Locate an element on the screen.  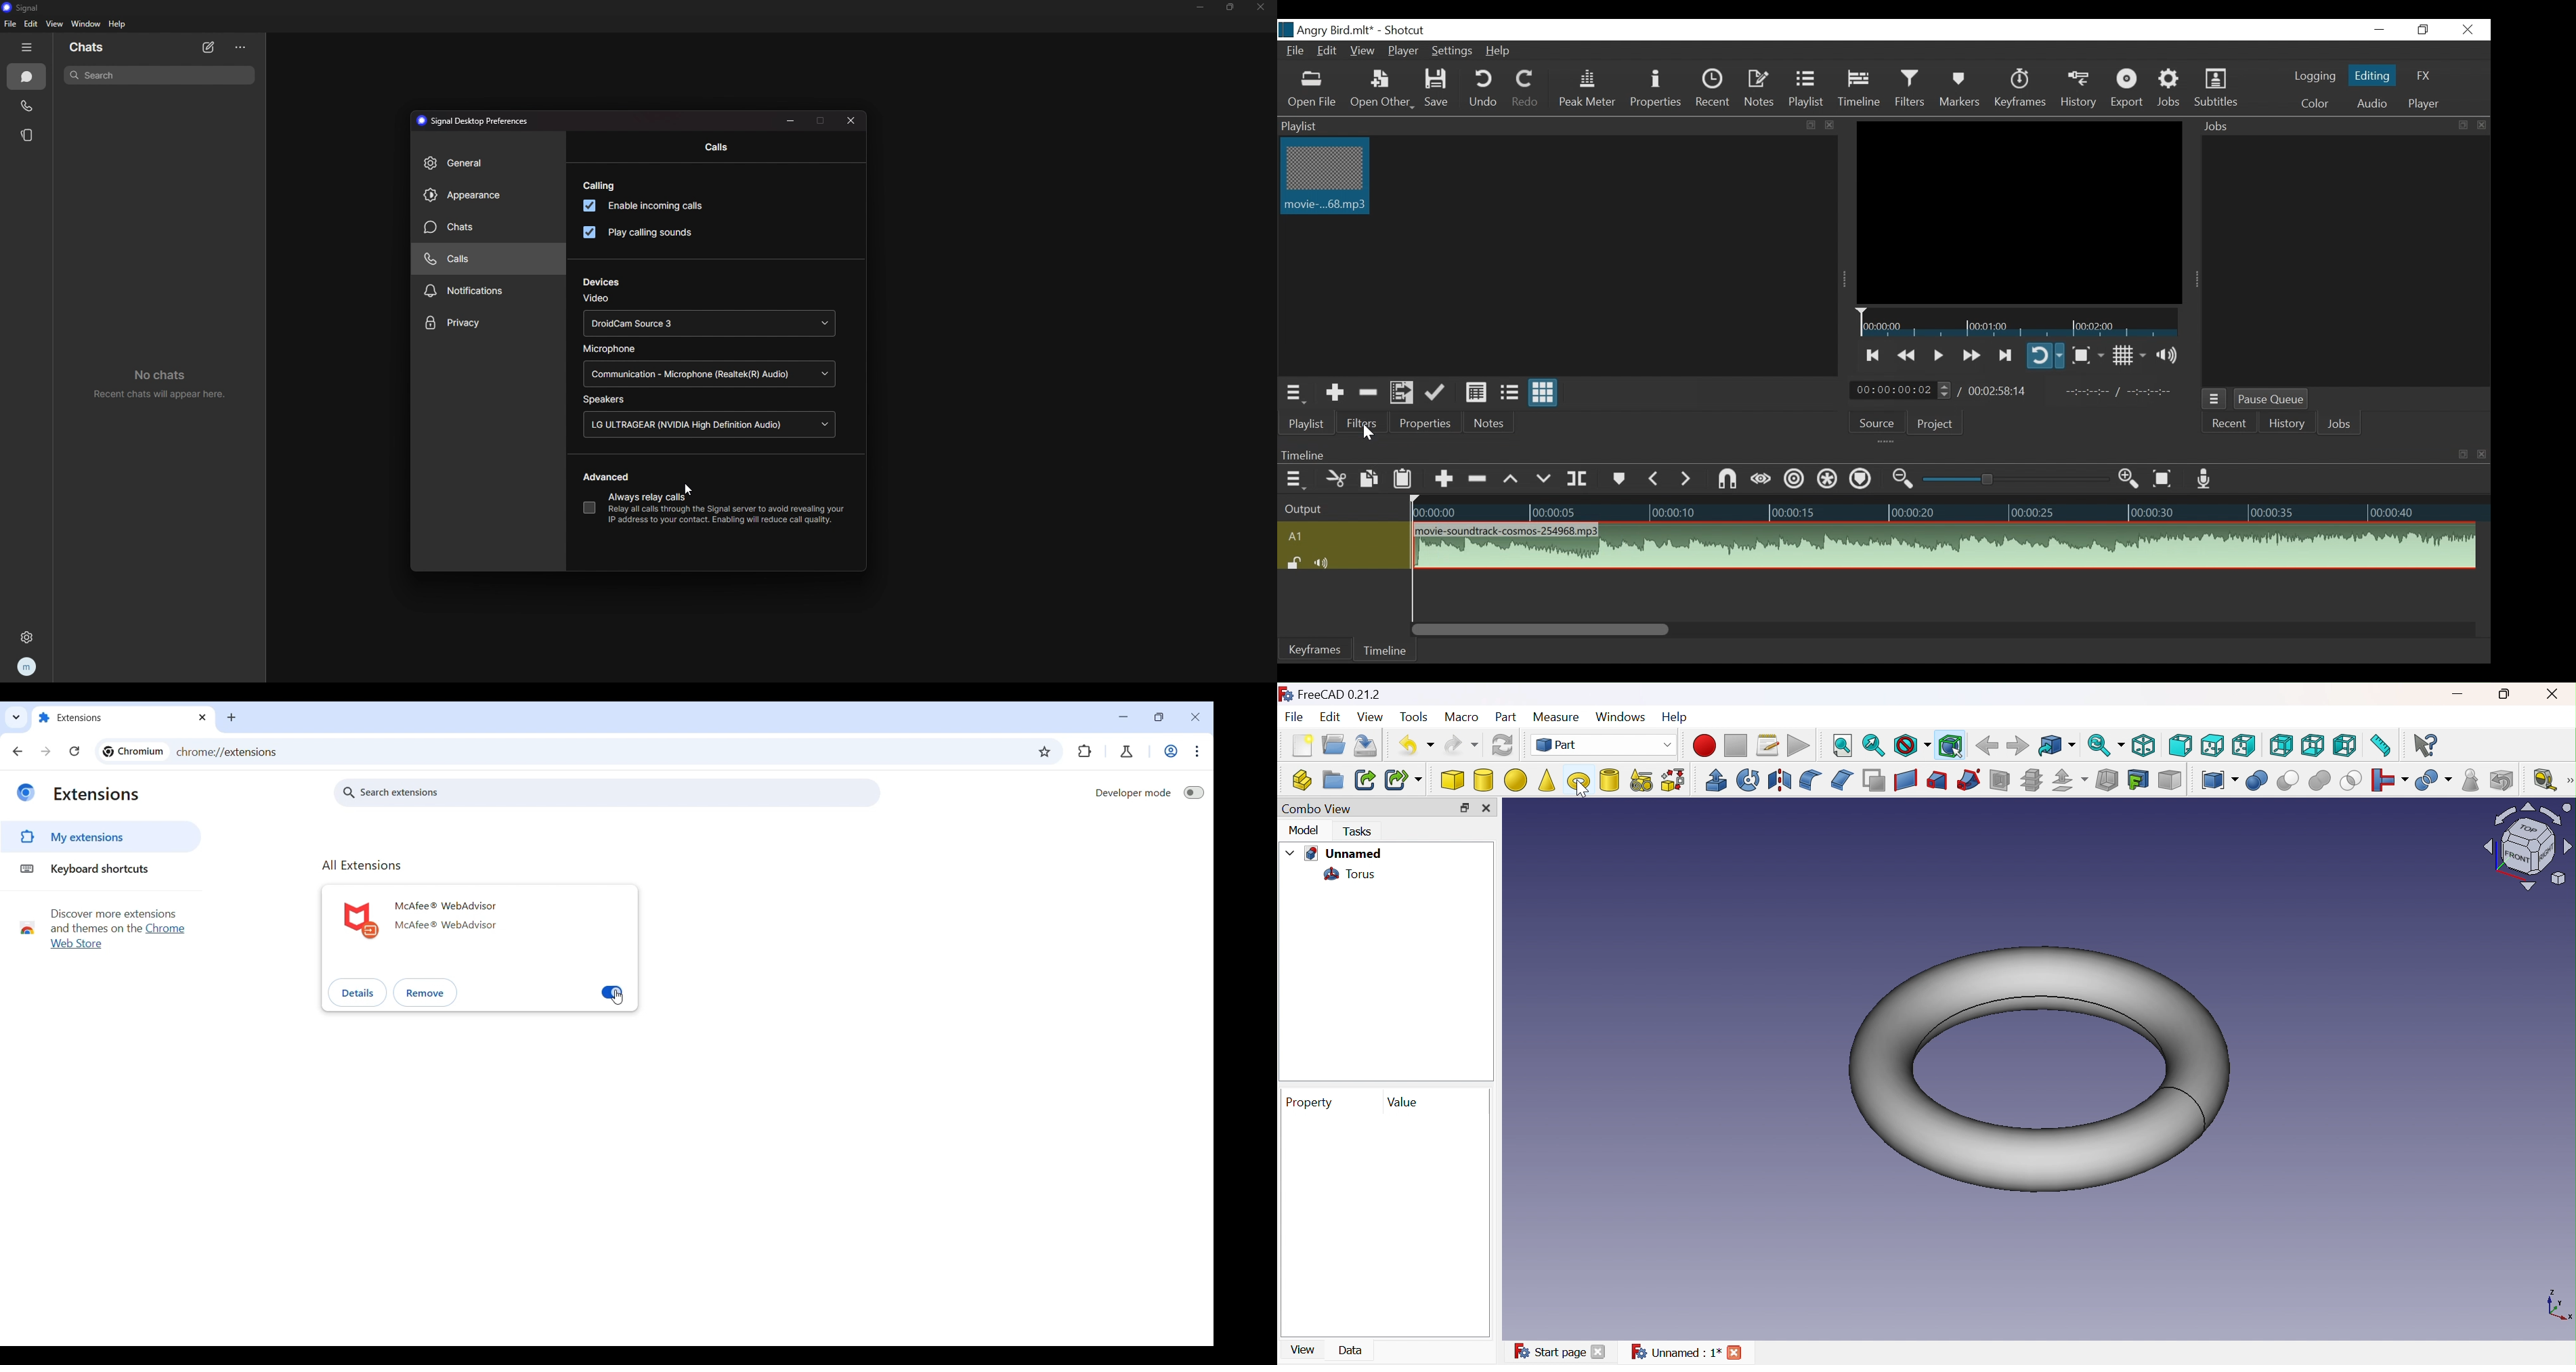
x, y axis is located at coordinates (2557, 1304).